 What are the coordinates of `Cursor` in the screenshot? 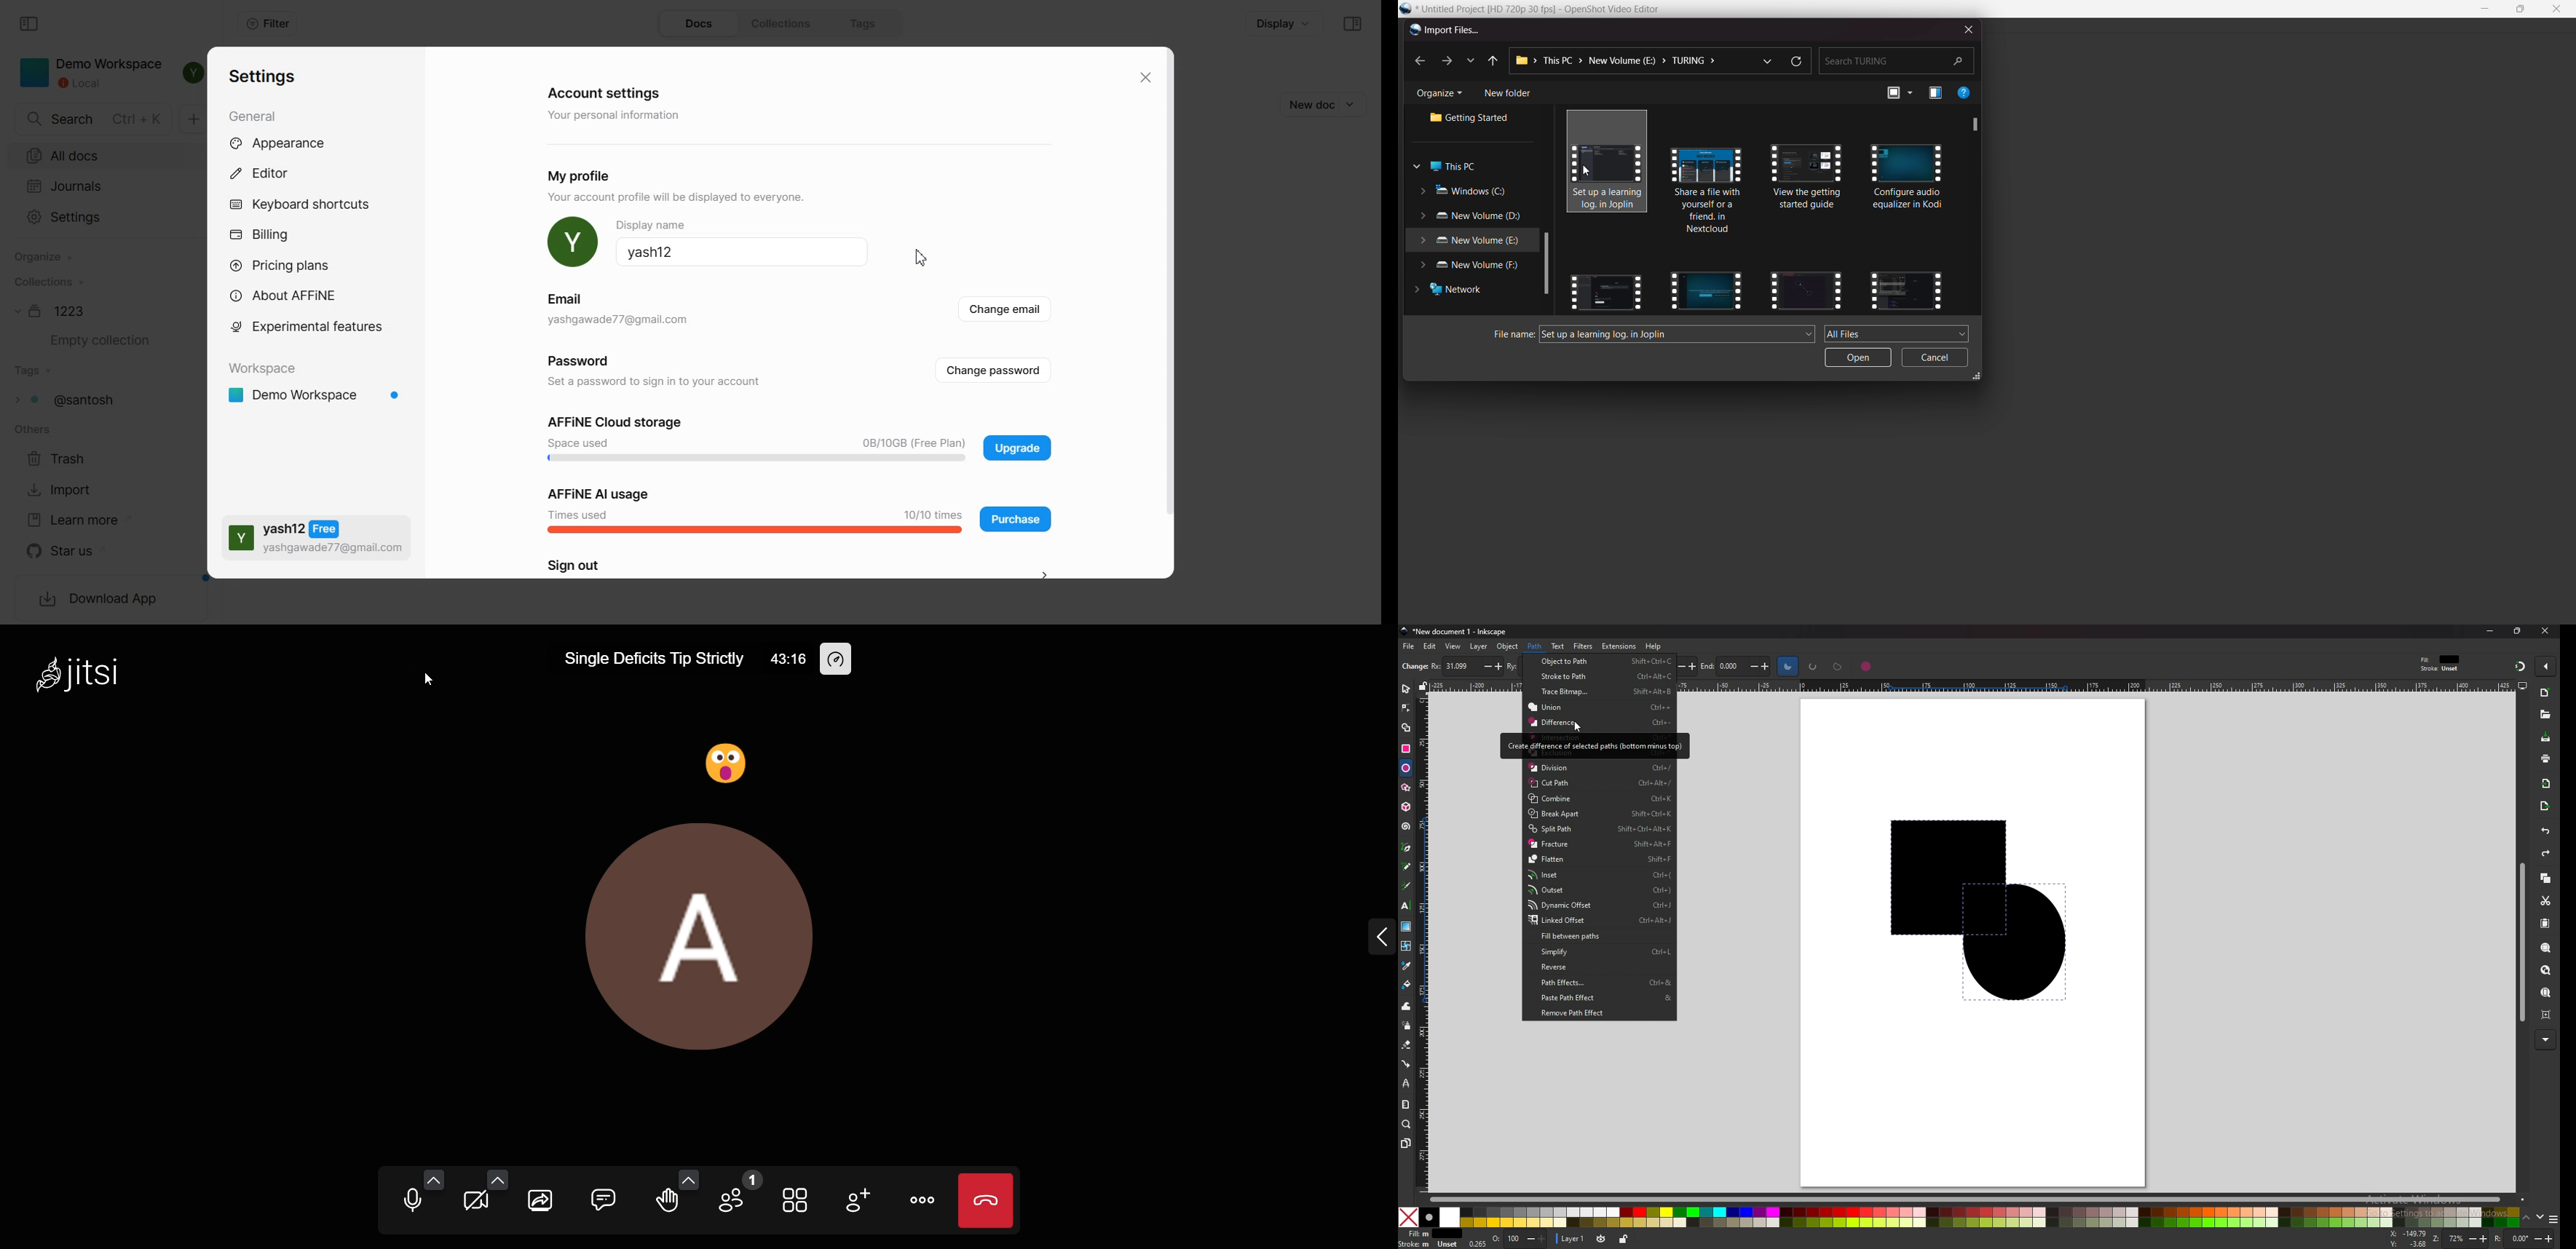 It's located at (921, 256).